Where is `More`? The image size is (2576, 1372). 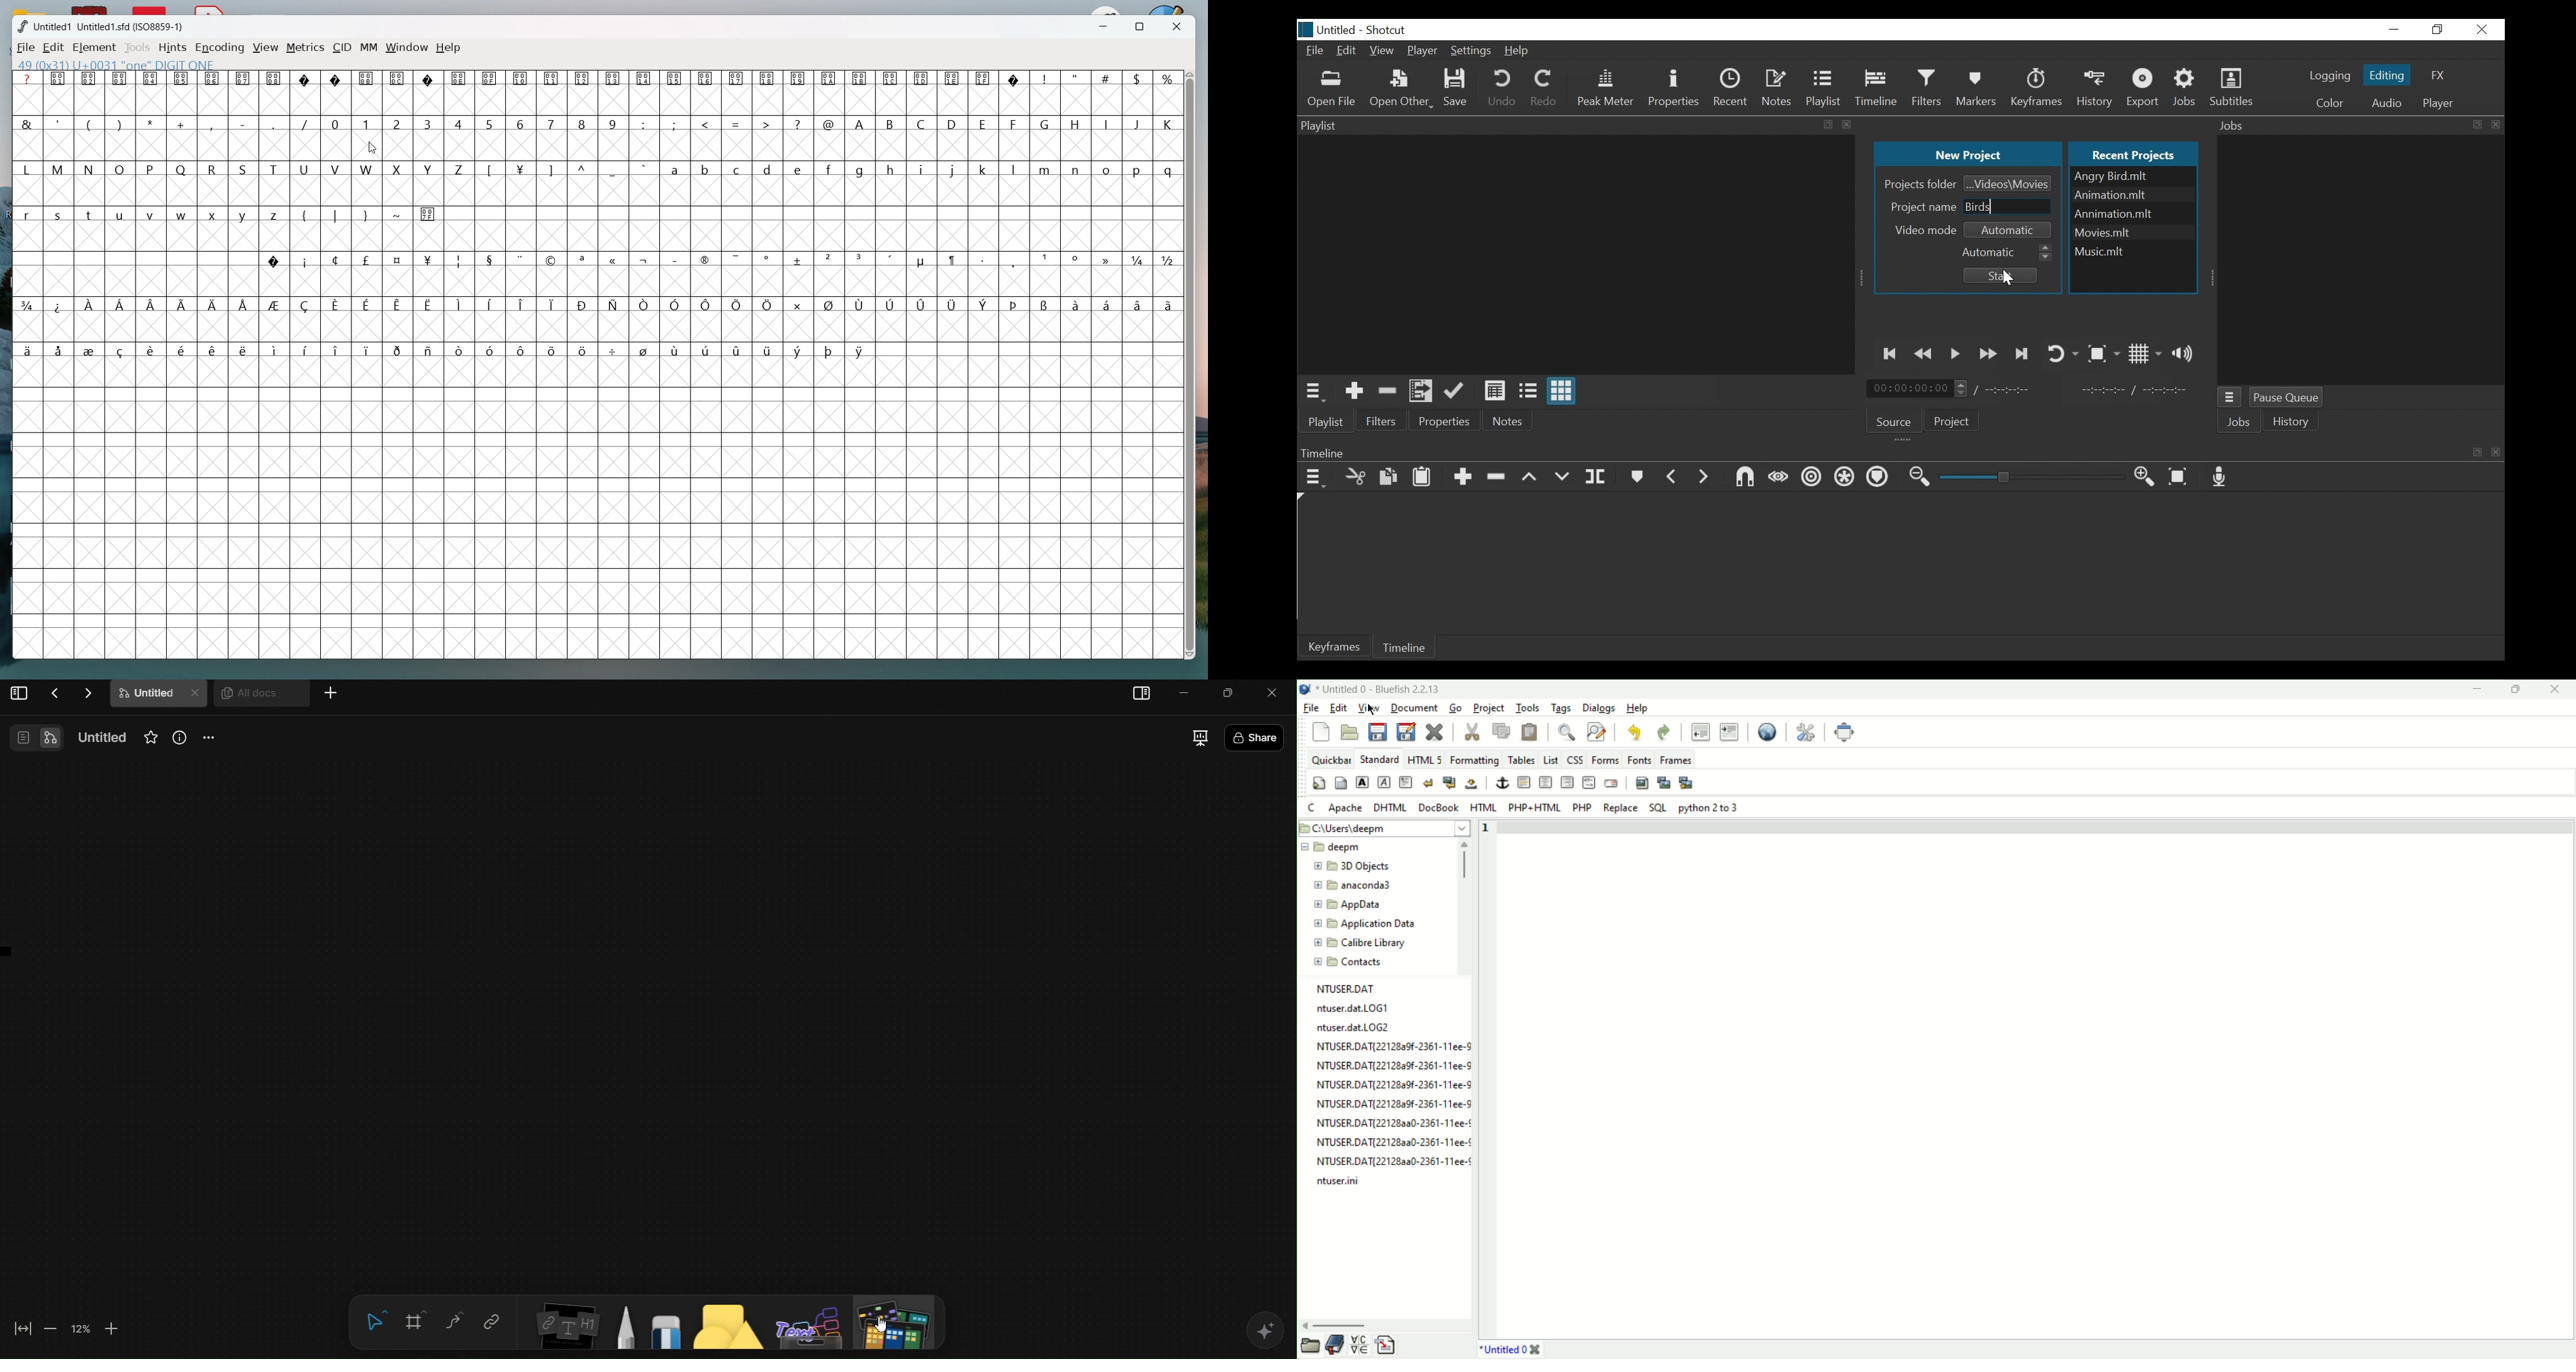
More is located at coordinates (331, 694).